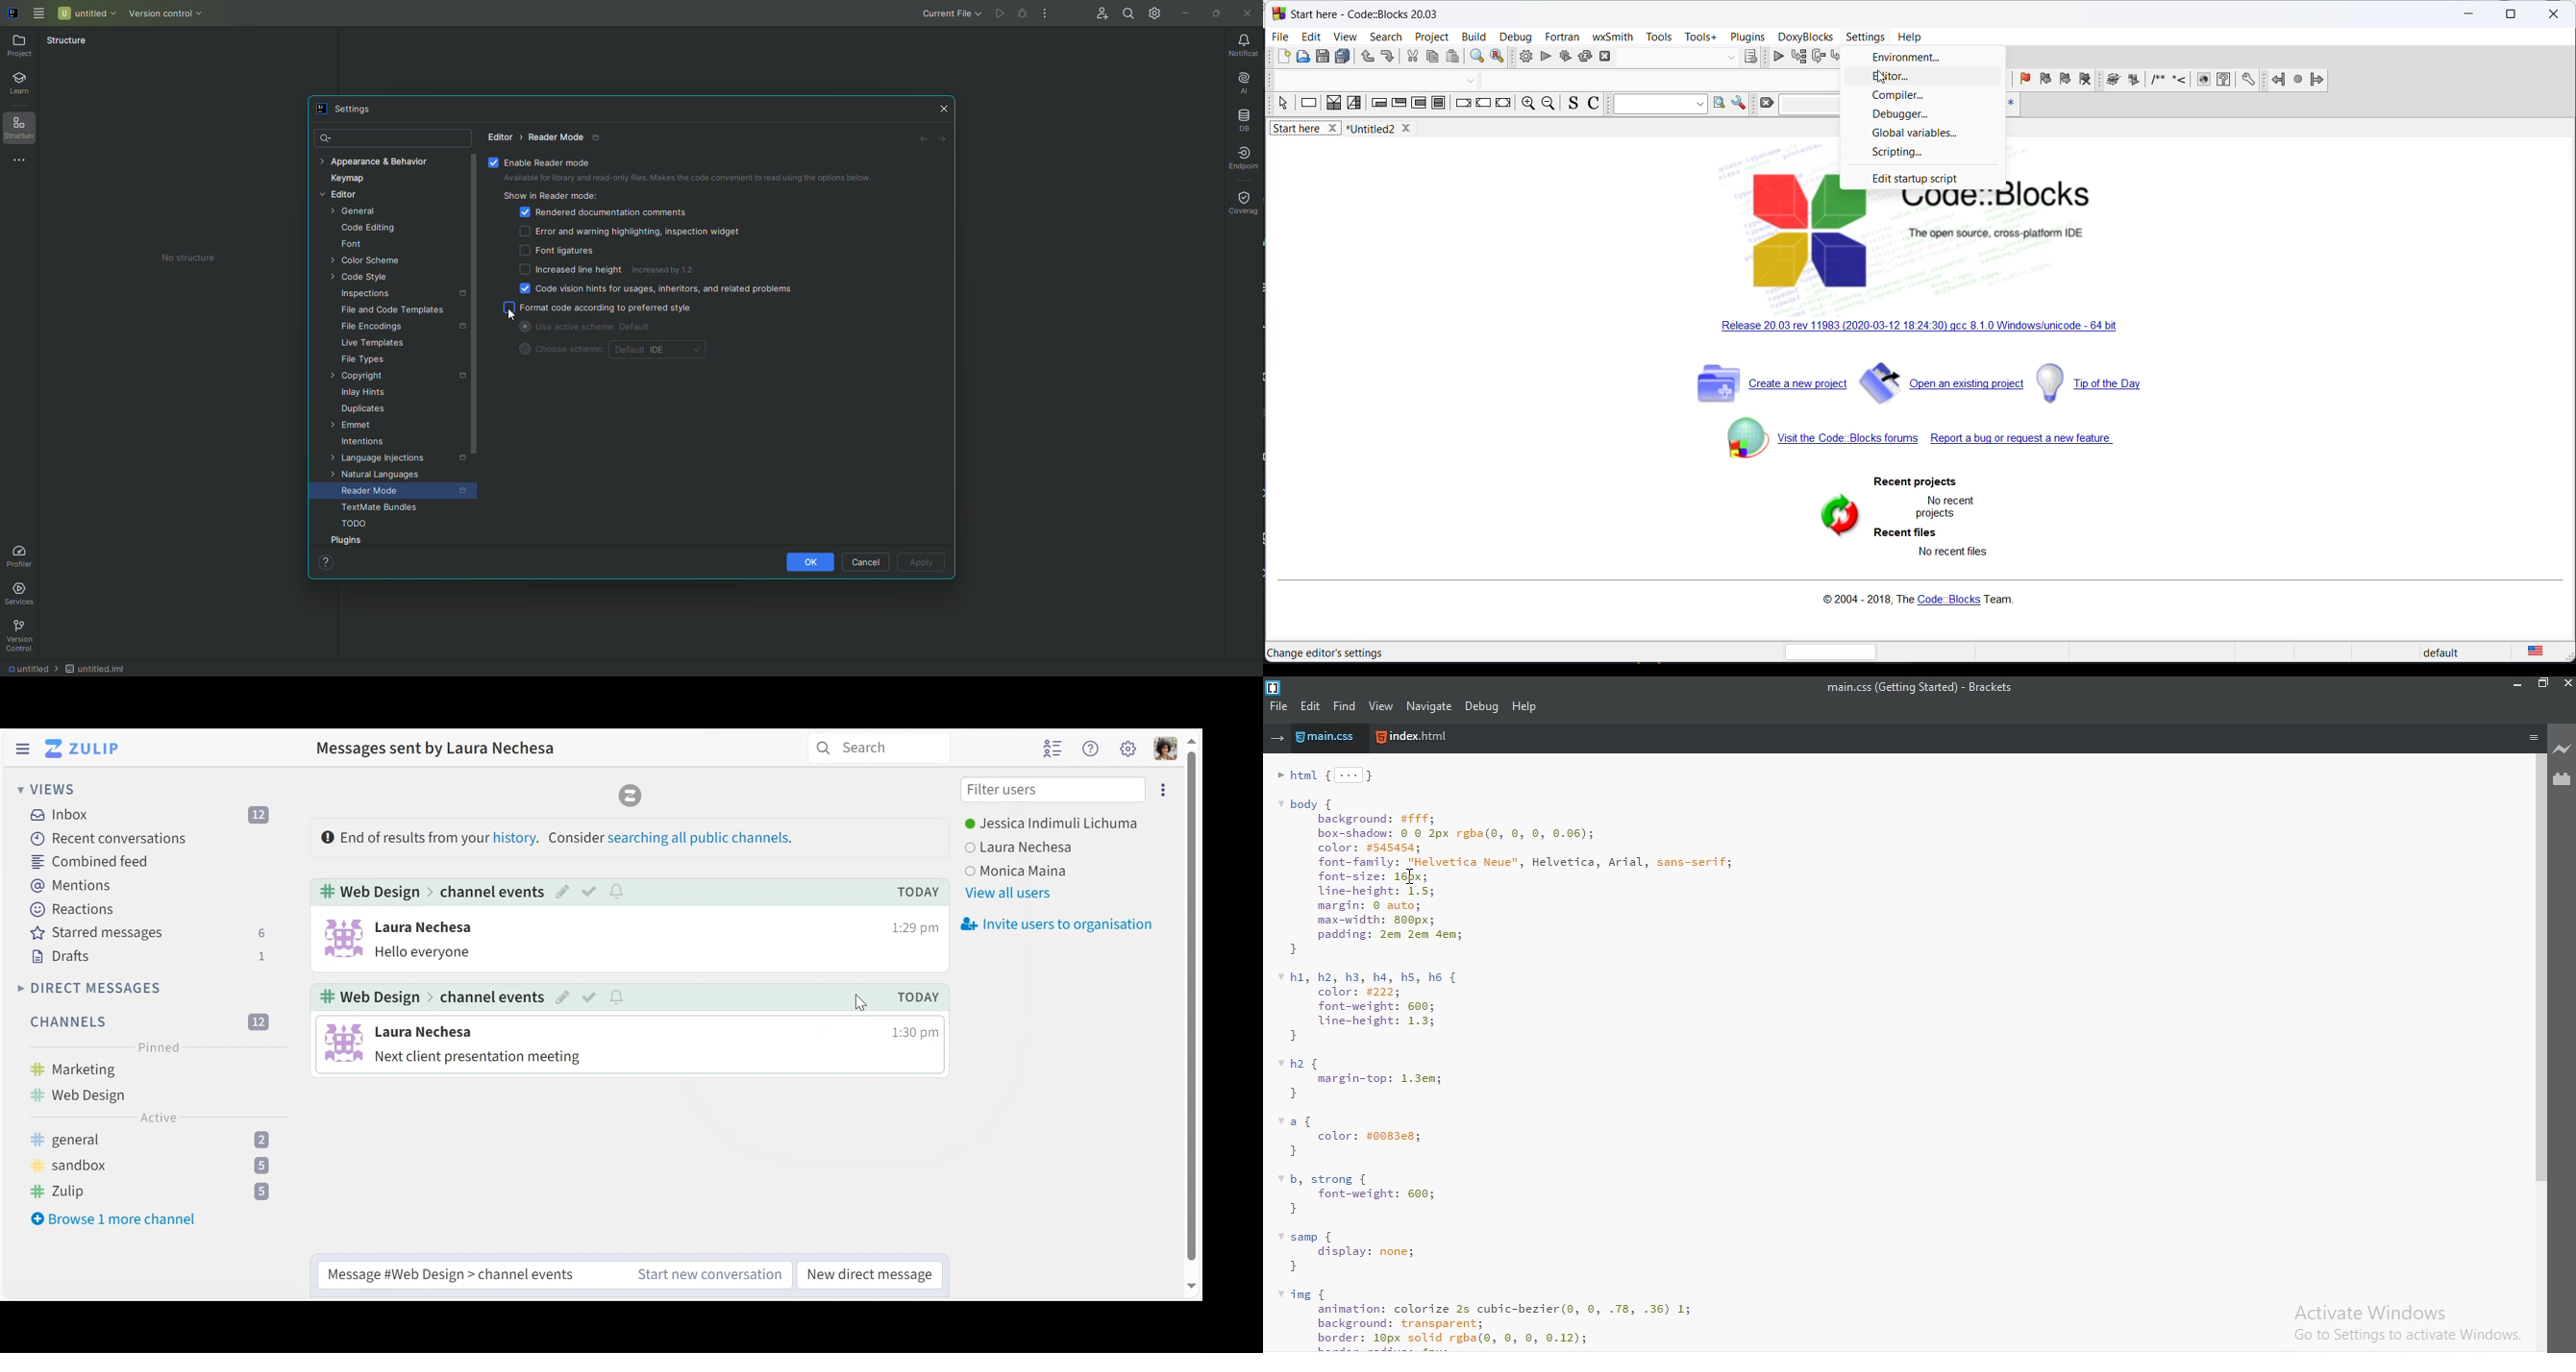  Describe the element at coordinates (2563, 779) in the screenshot. I see `extension manager` at that location.